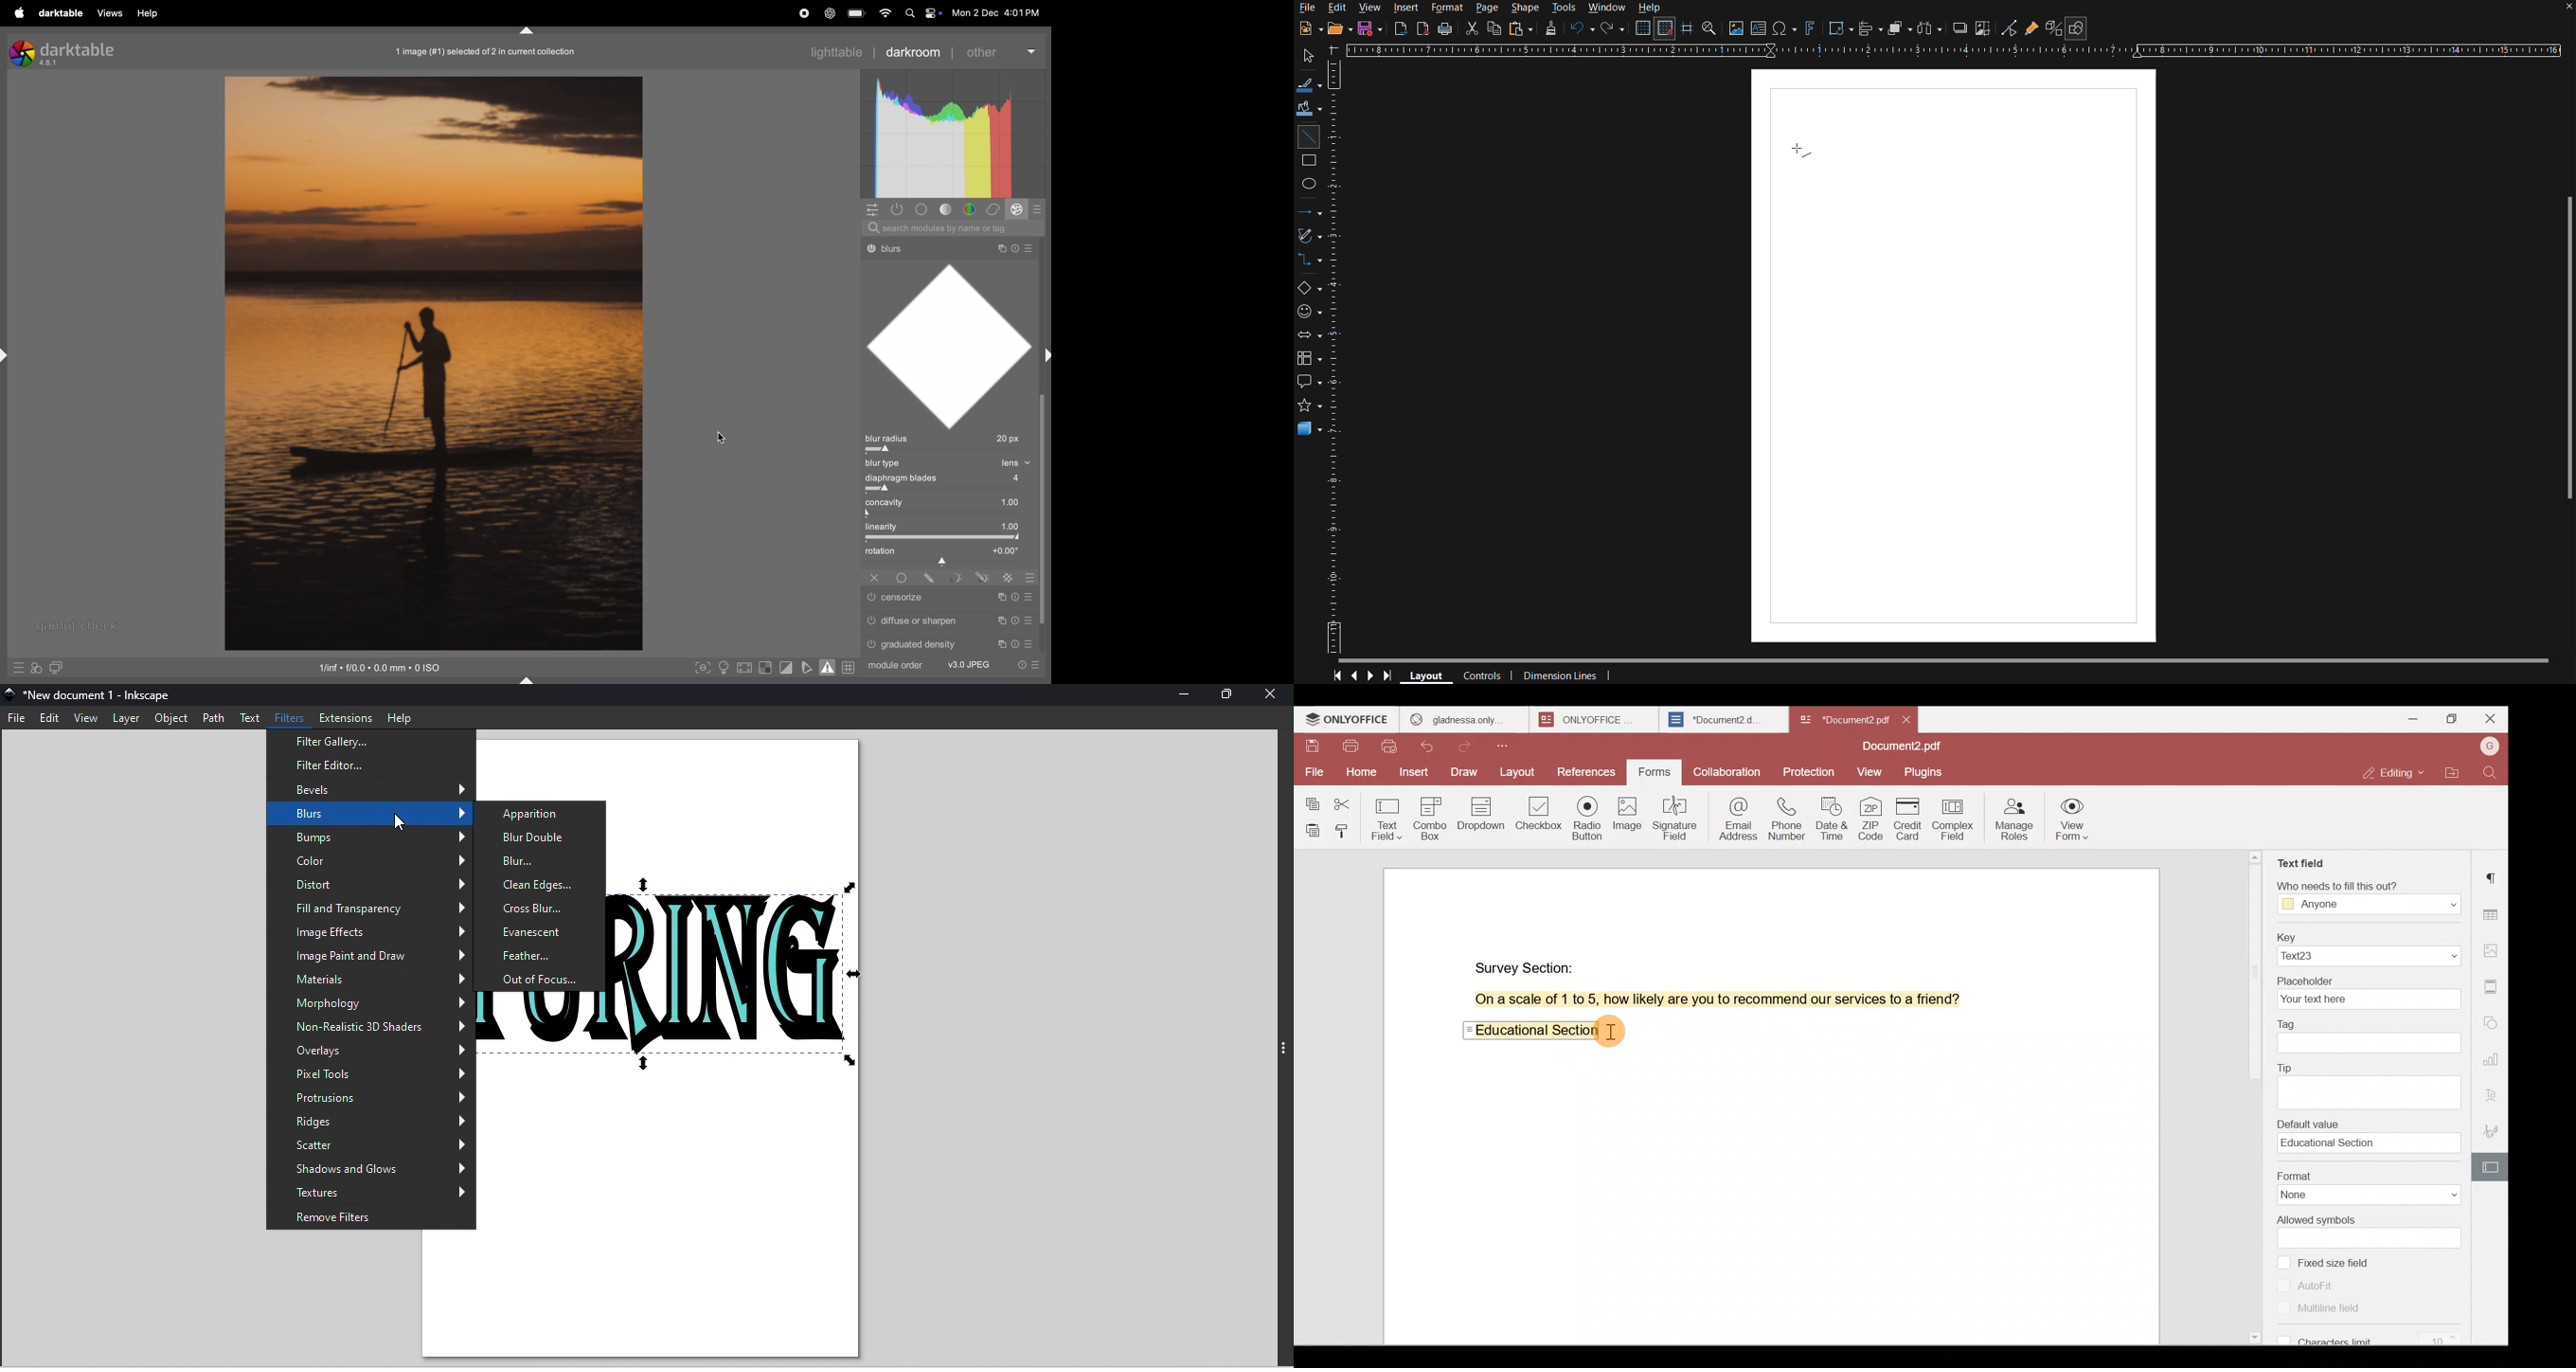  I want to click on Maximize, so click(1226, 695).